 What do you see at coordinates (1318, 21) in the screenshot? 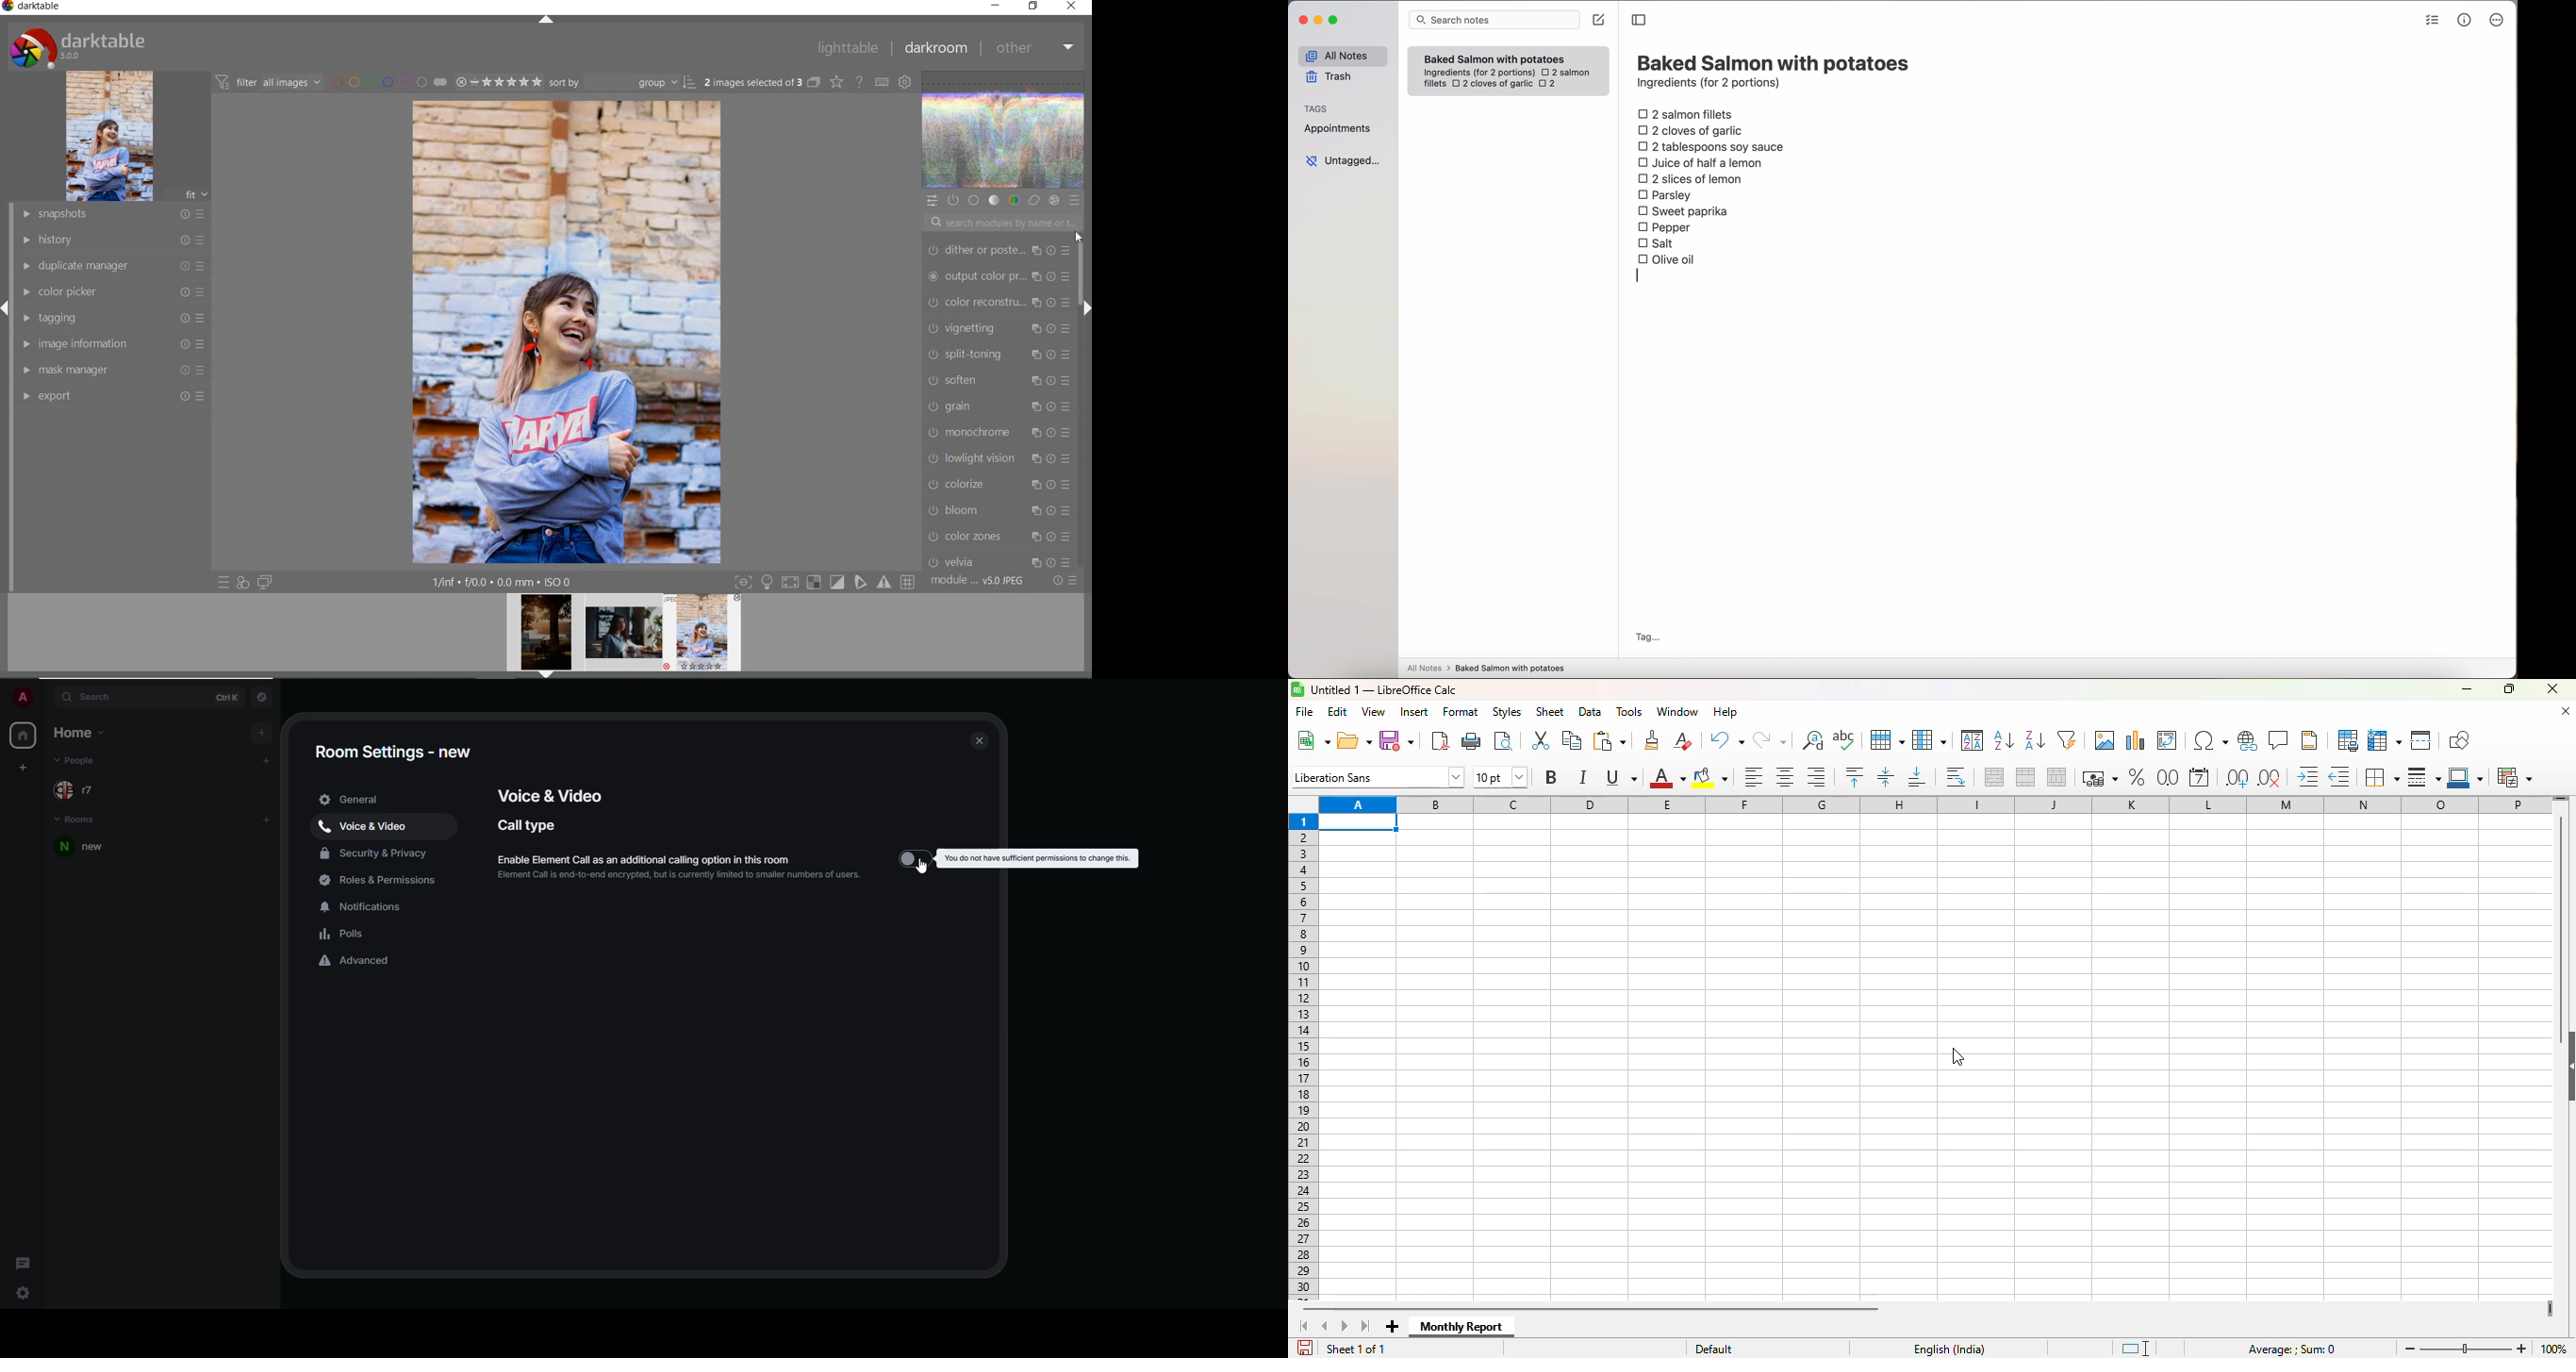
I see `minimize Simplenote` at bounding box center [1318, 21].